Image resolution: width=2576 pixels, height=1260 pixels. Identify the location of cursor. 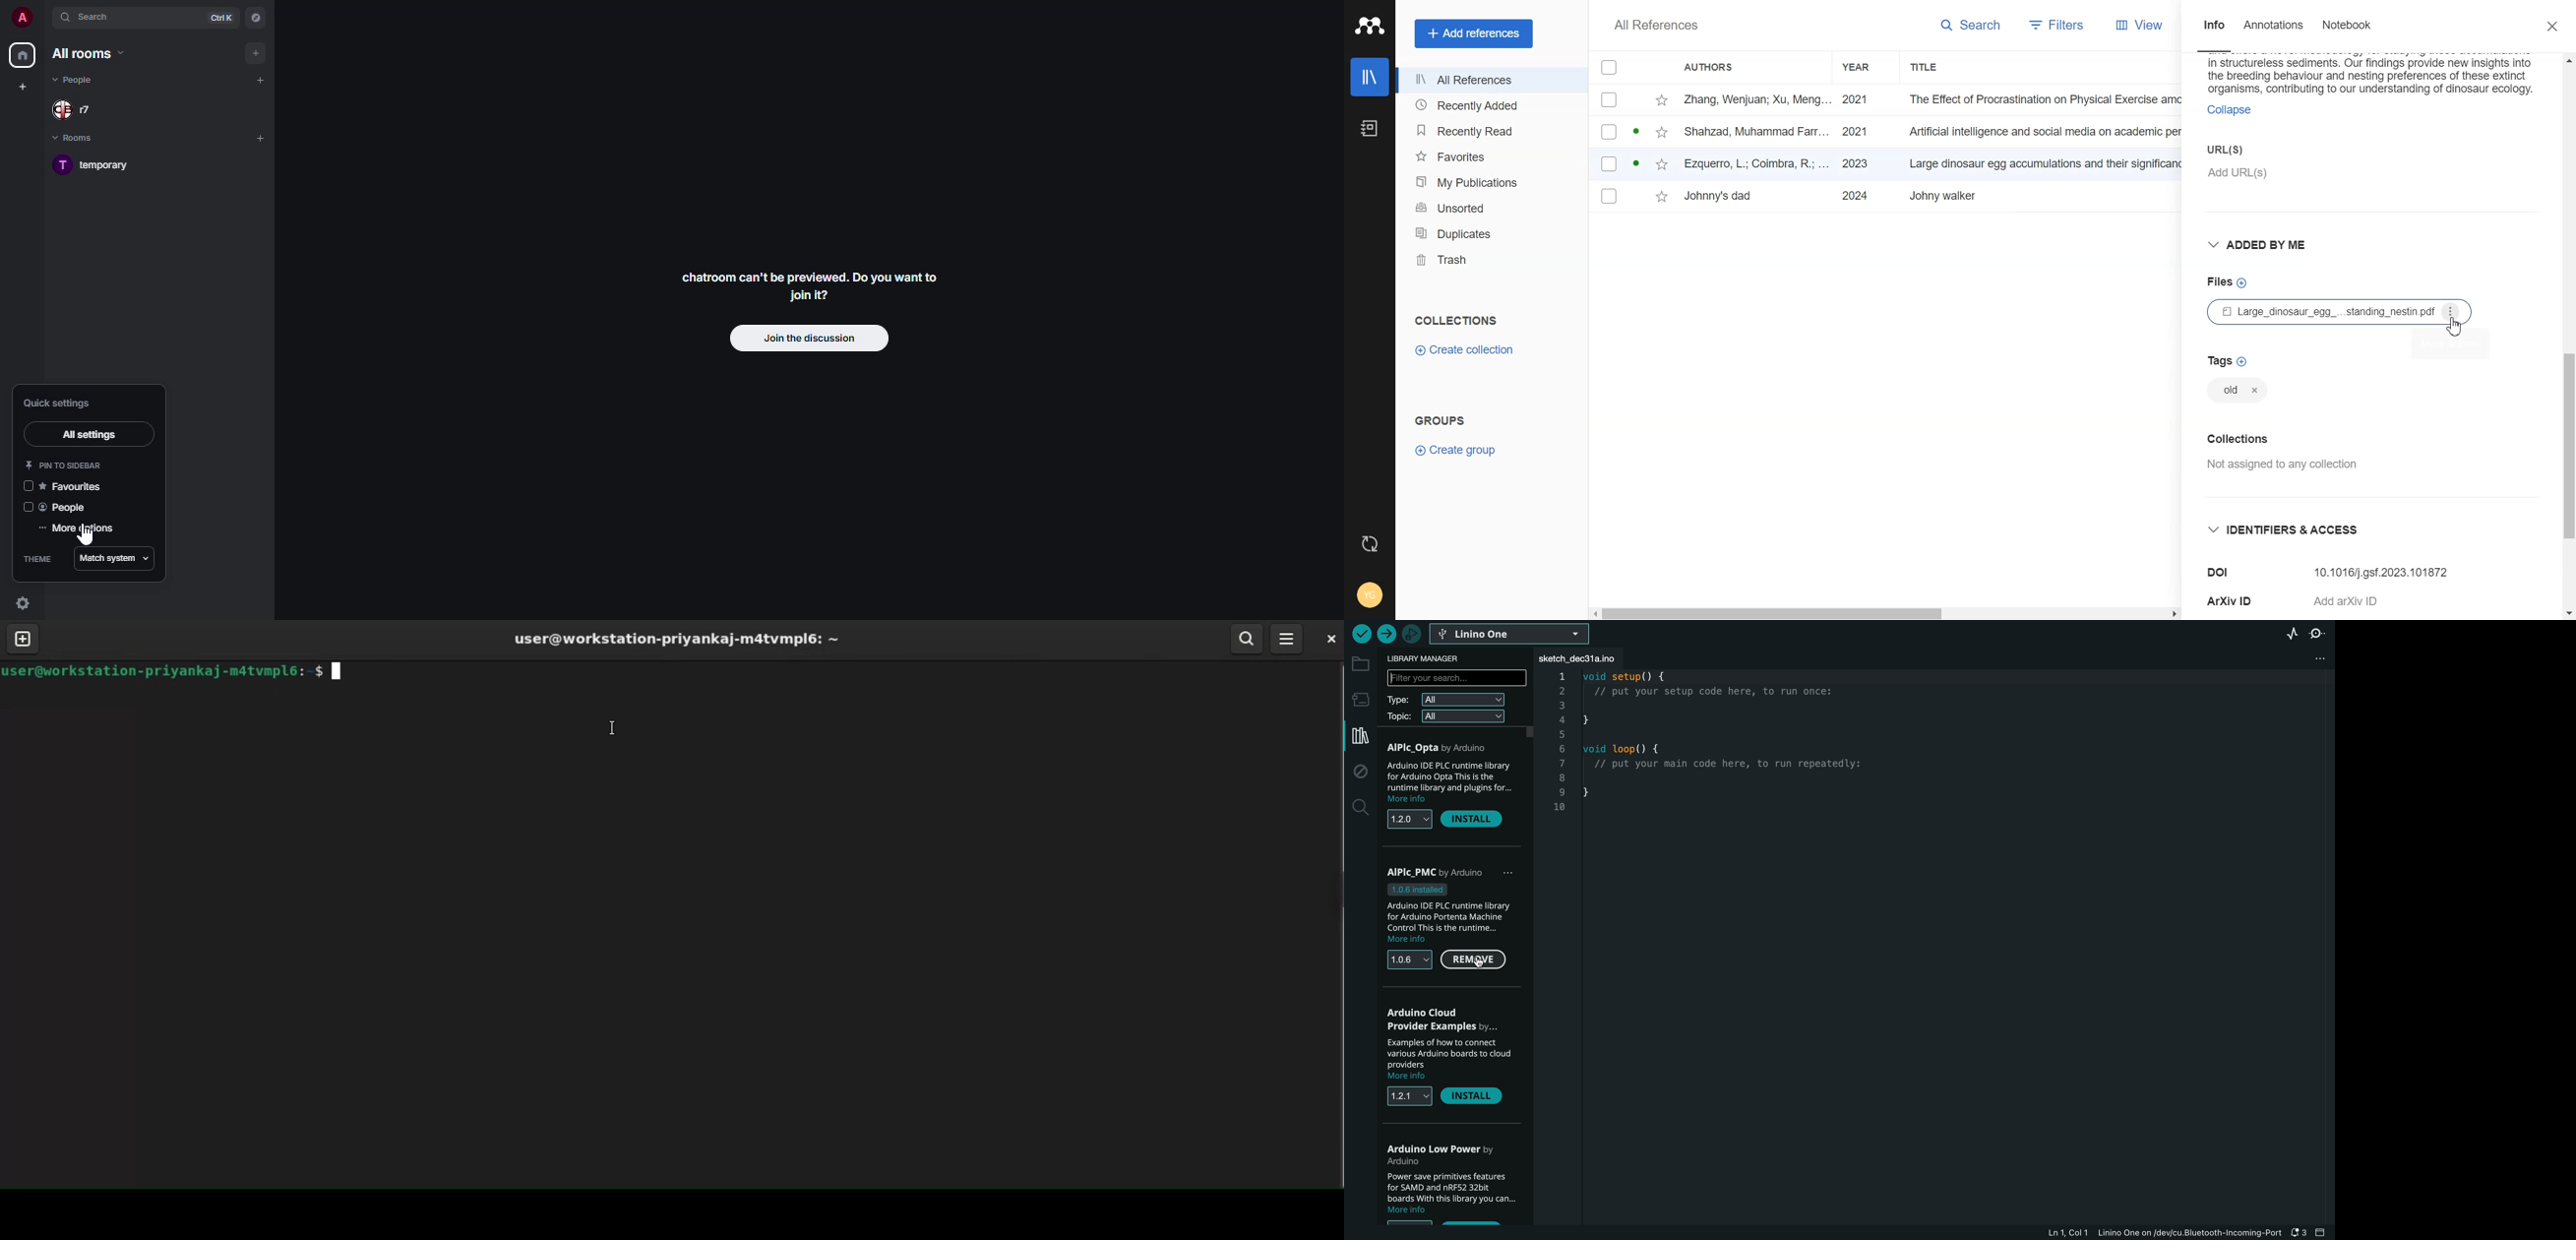
(84, 536).